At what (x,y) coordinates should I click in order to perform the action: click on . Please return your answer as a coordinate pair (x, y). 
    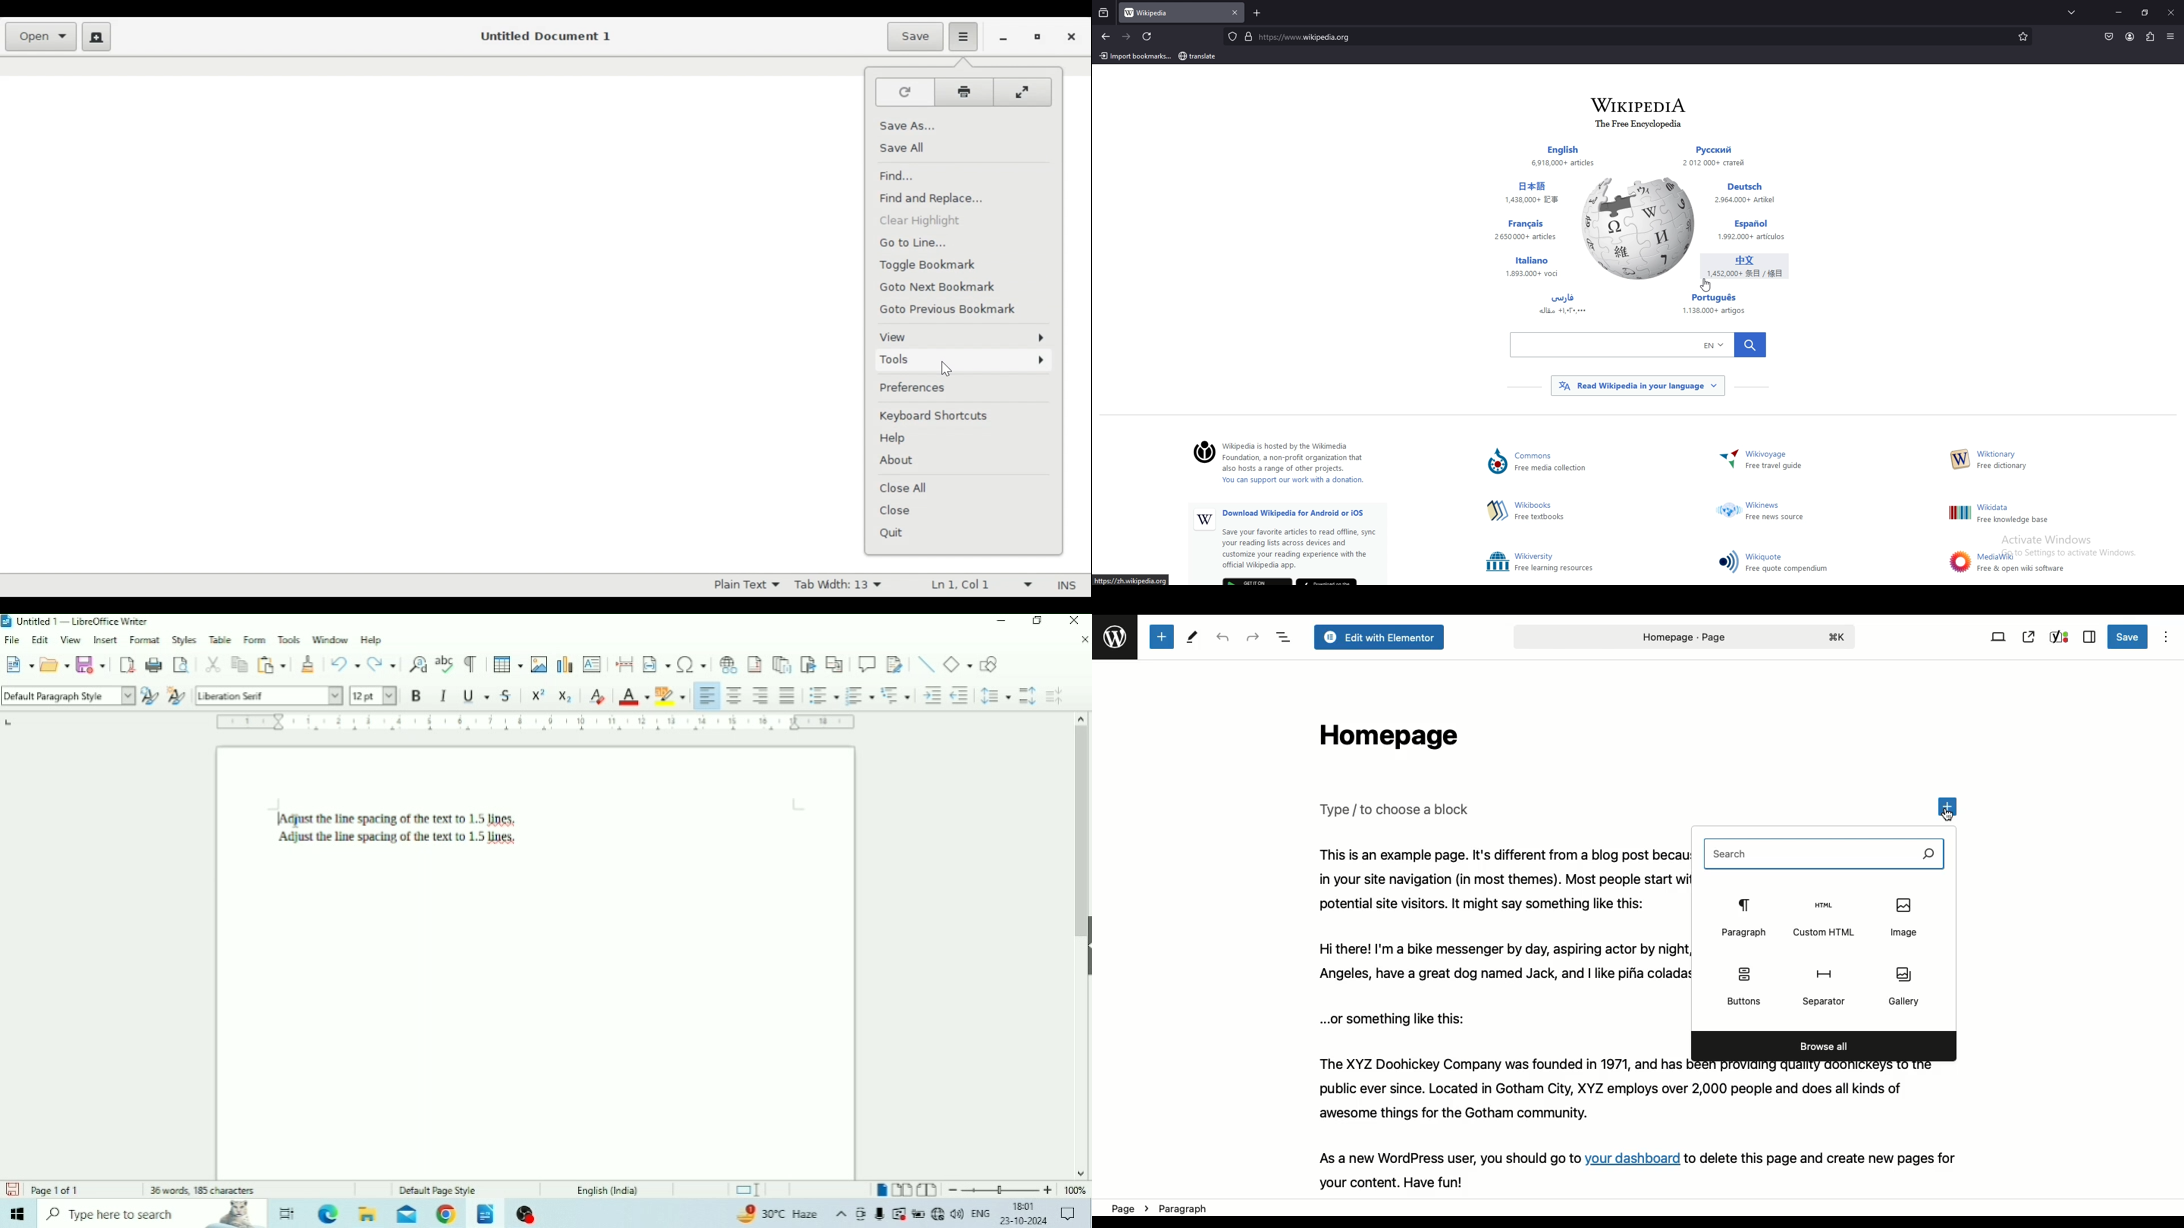
    Looking at the image, I should click on (1729, 512).